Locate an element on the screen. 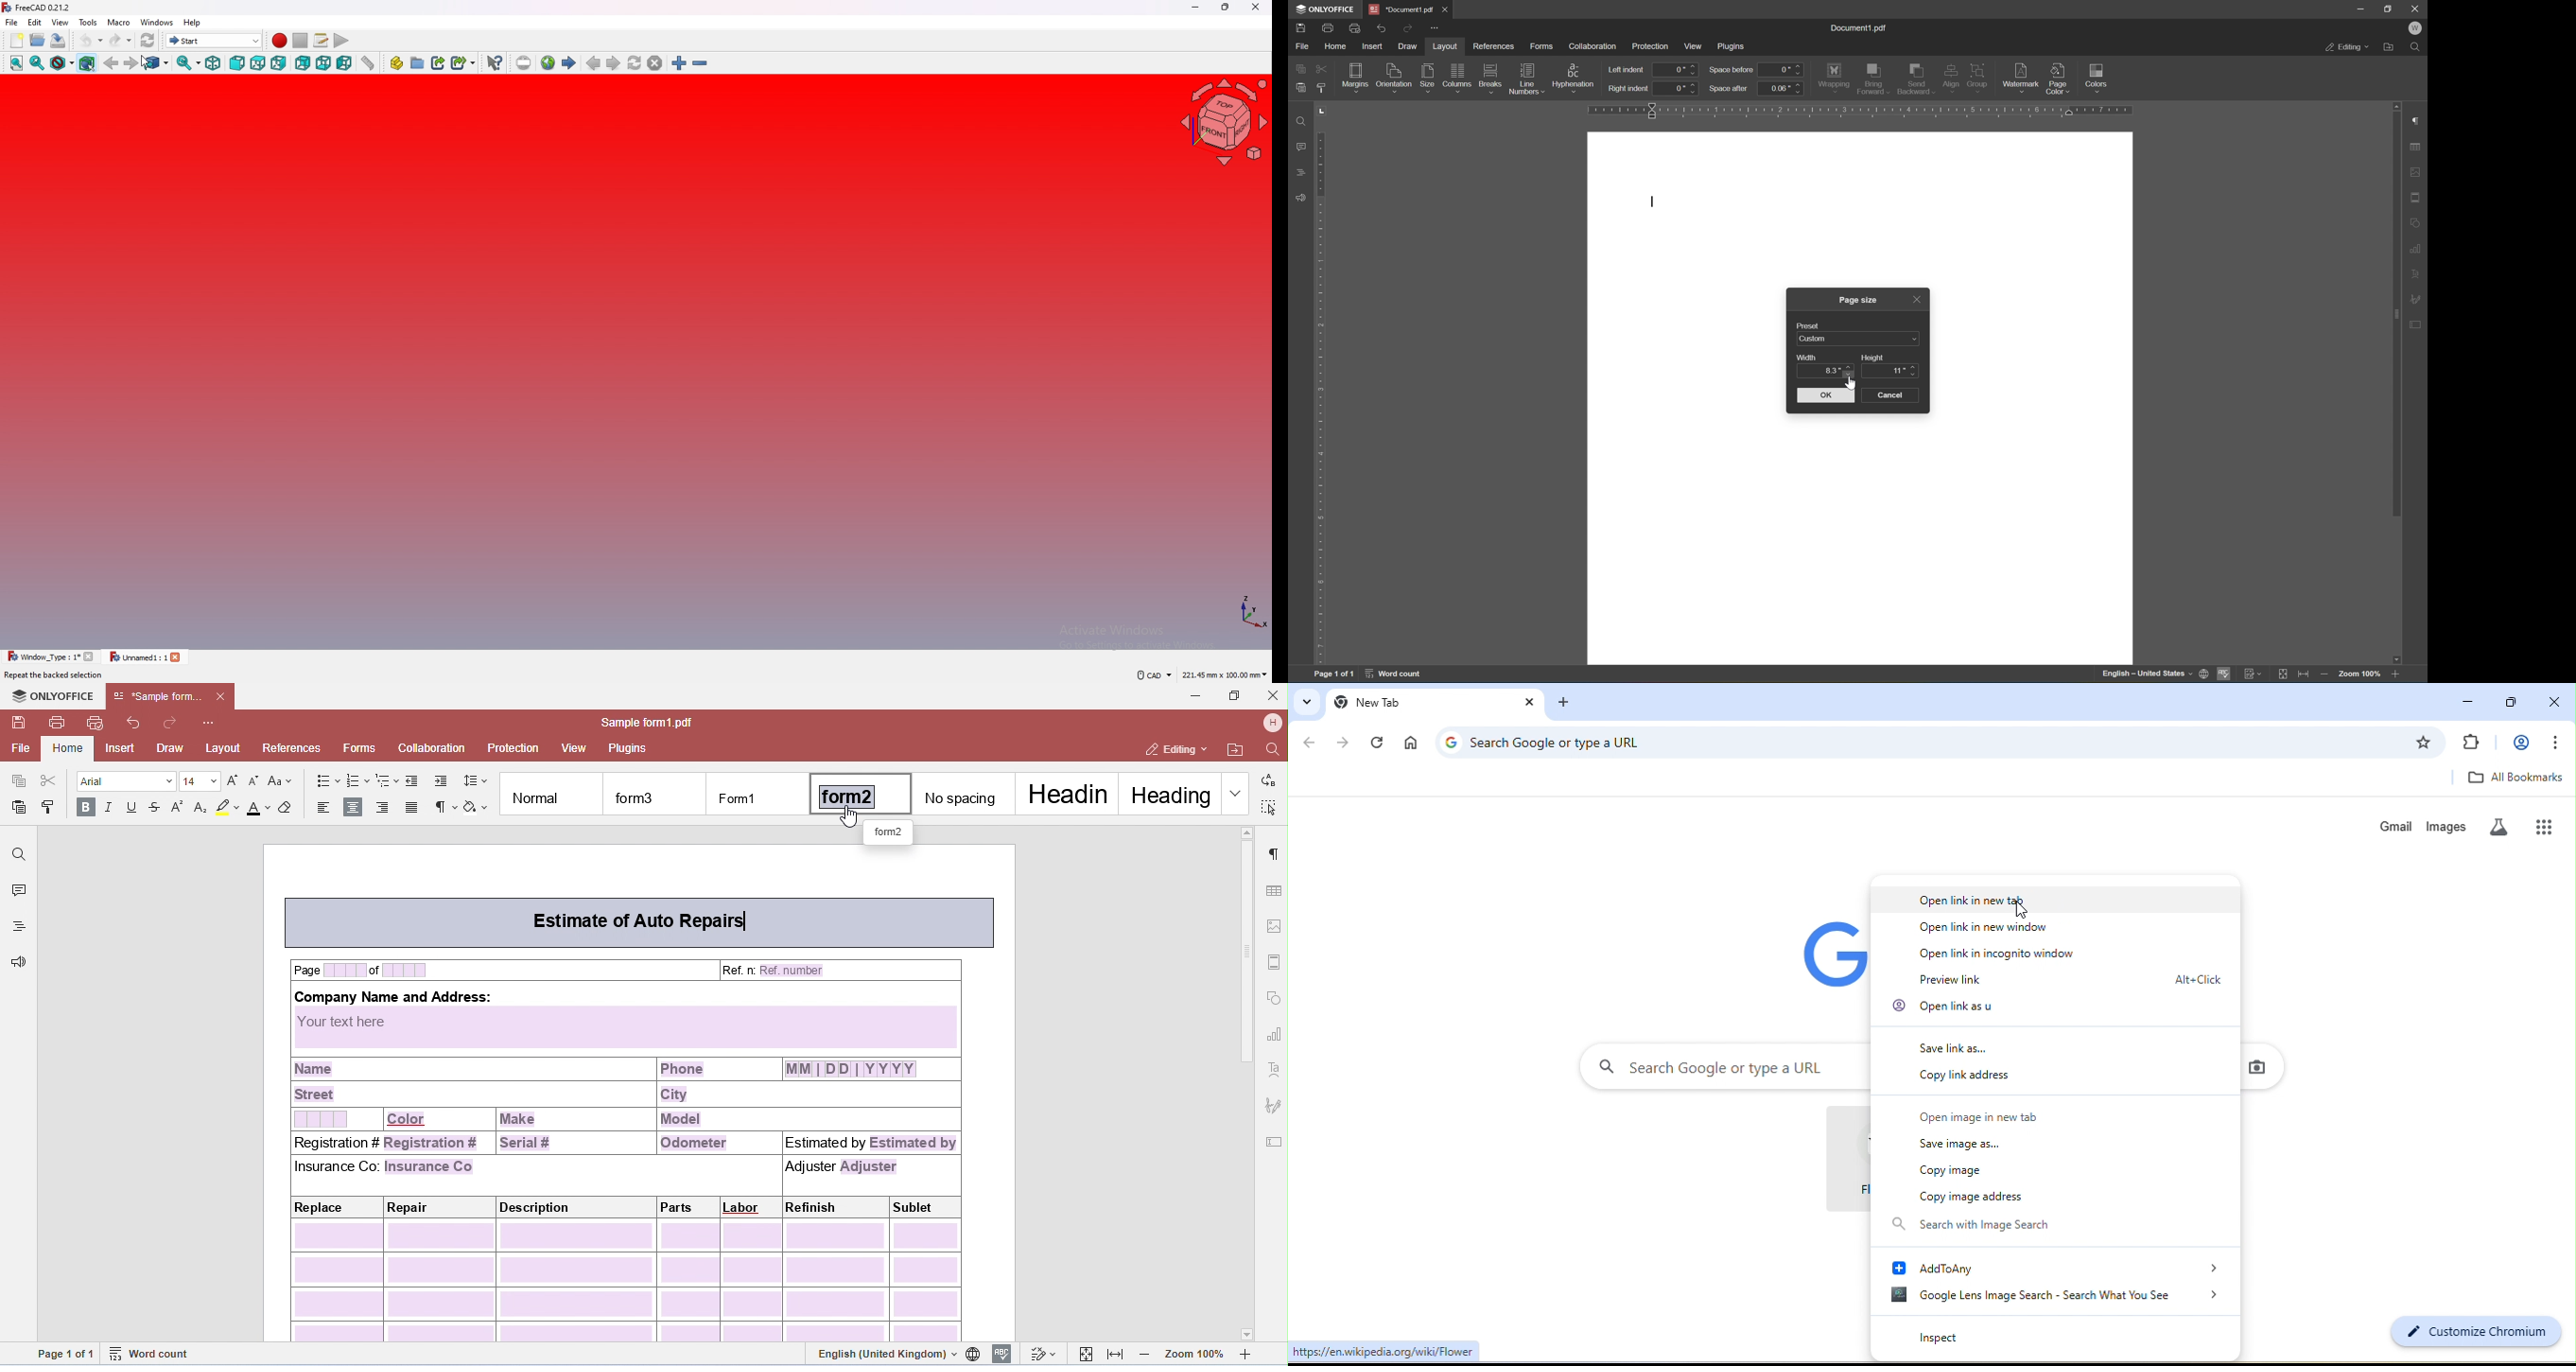 Image resolution: width=2576 pixels, height=1372 pixels. spell checking is located at coordinates (2223, 675).